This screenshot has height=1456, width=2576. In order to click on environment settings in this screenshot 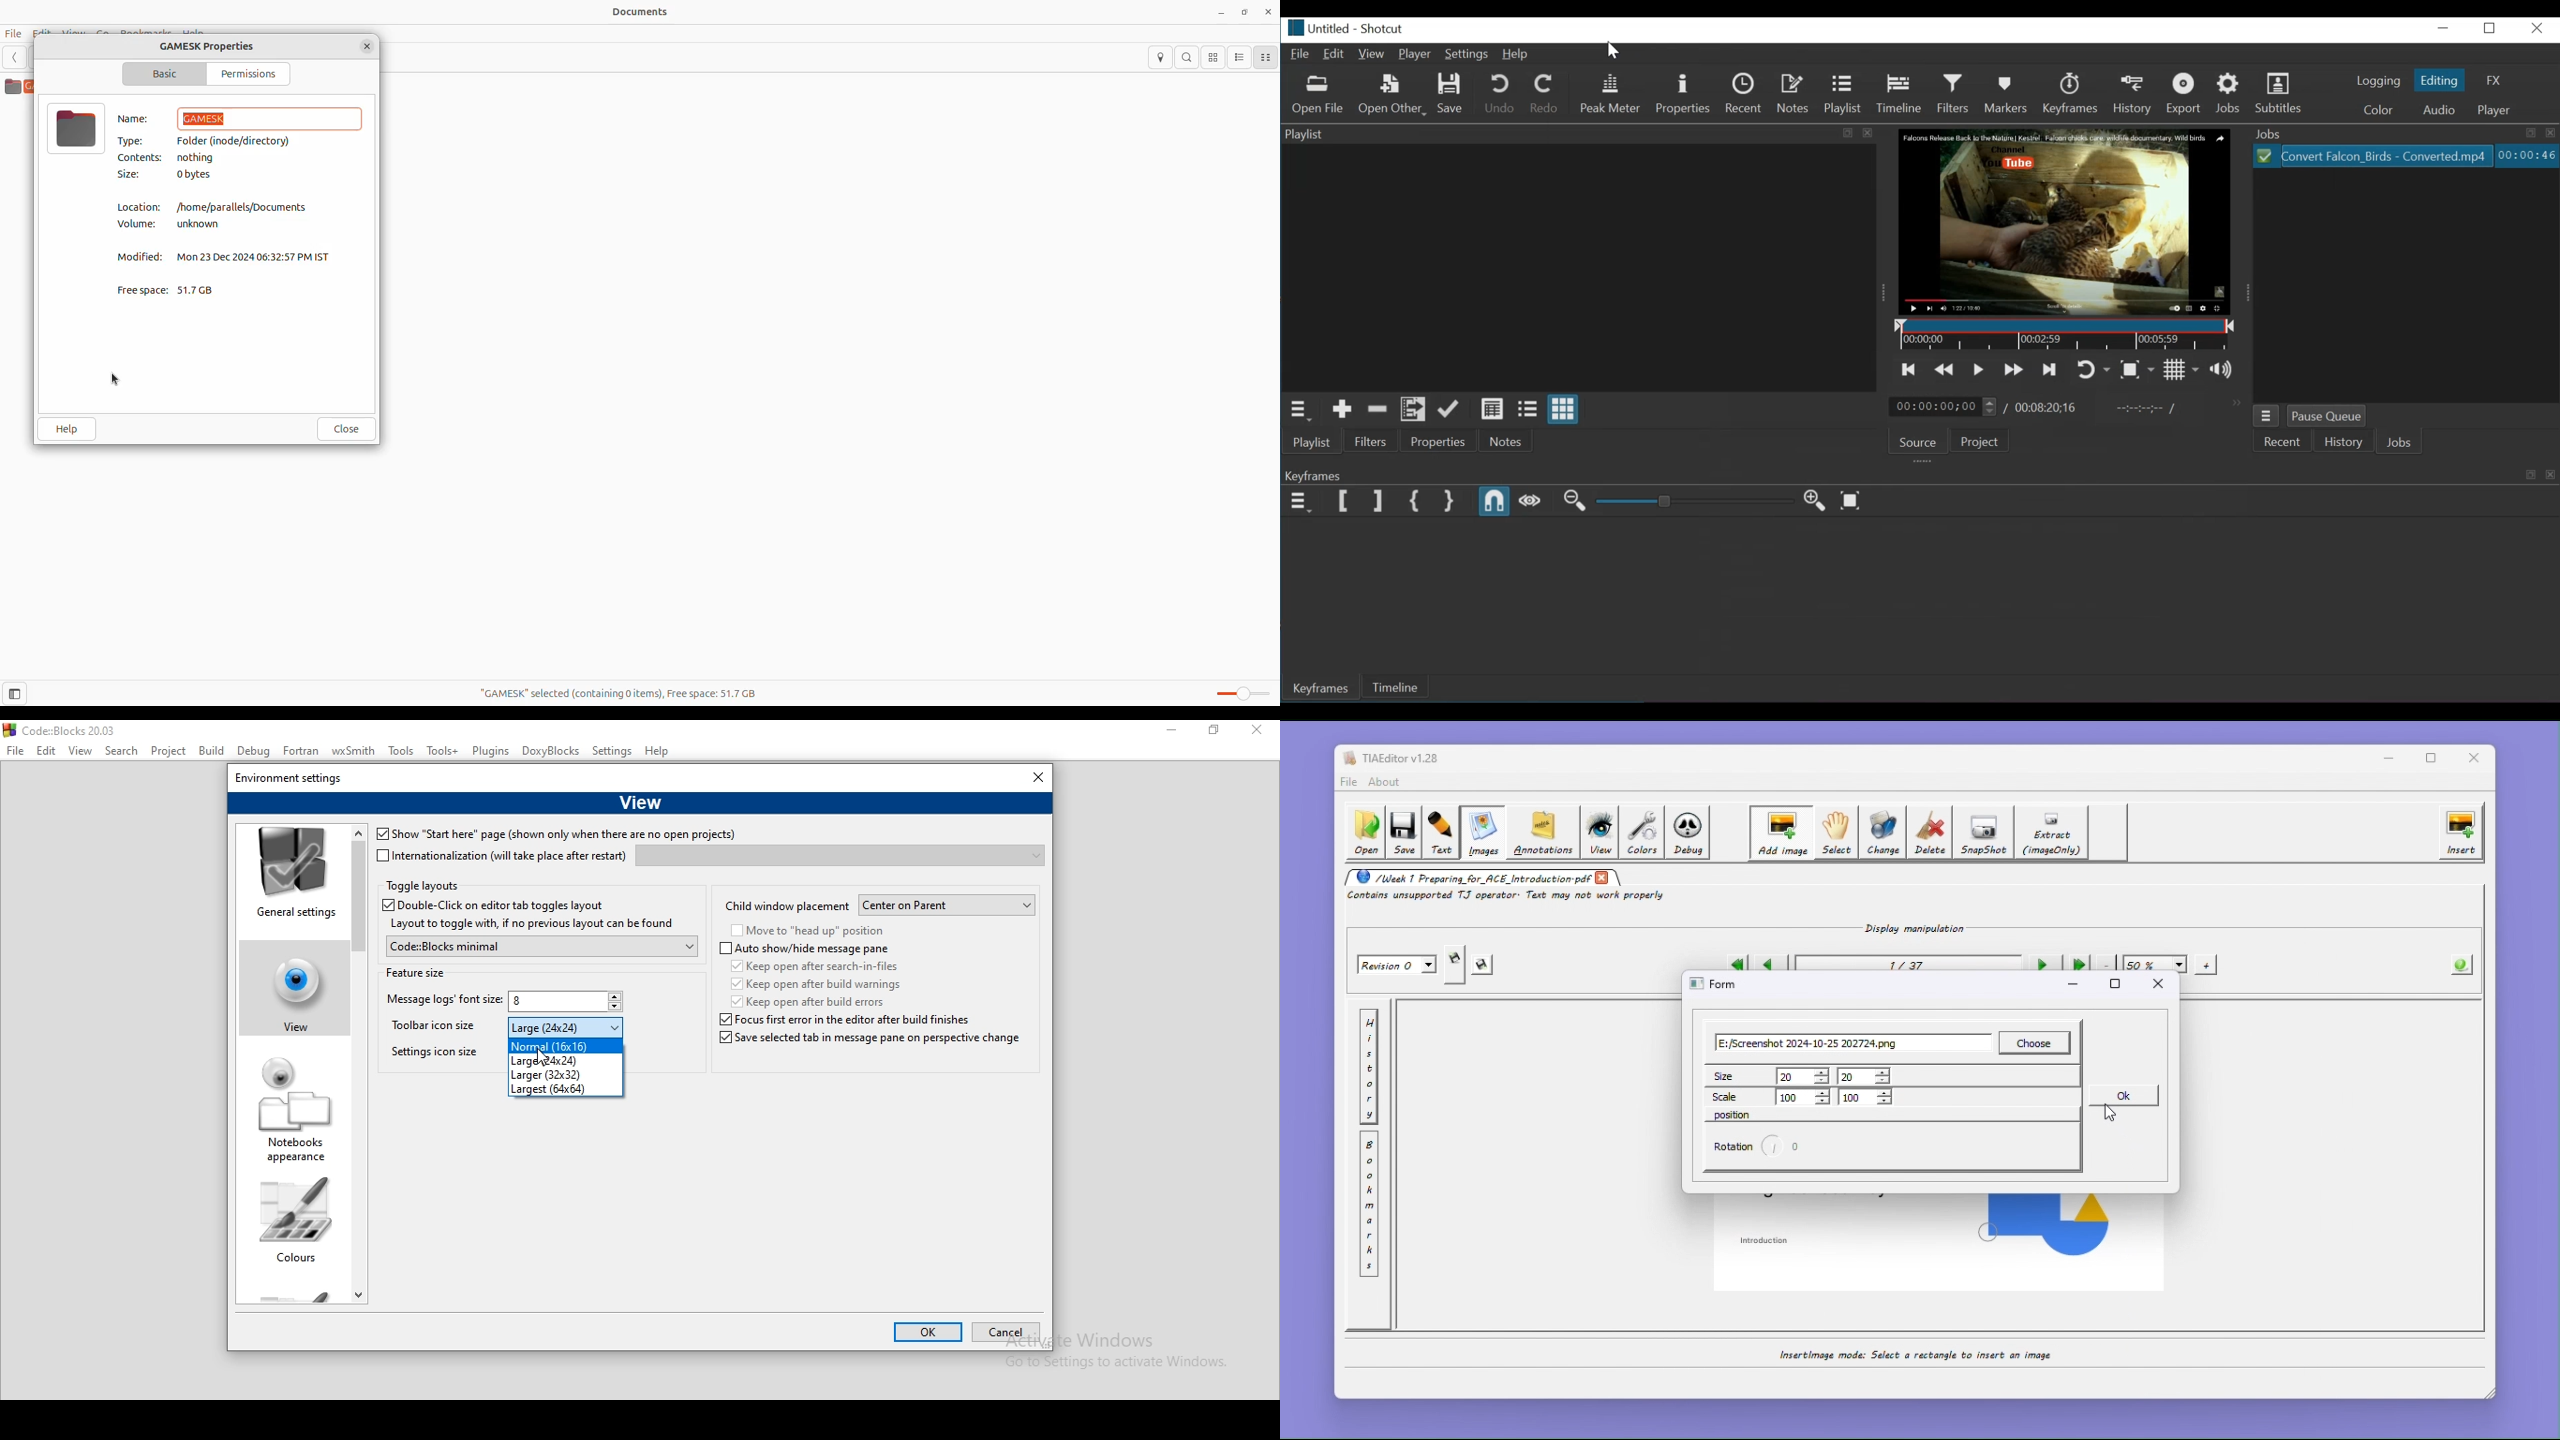, I will do `click(290, 776)`.